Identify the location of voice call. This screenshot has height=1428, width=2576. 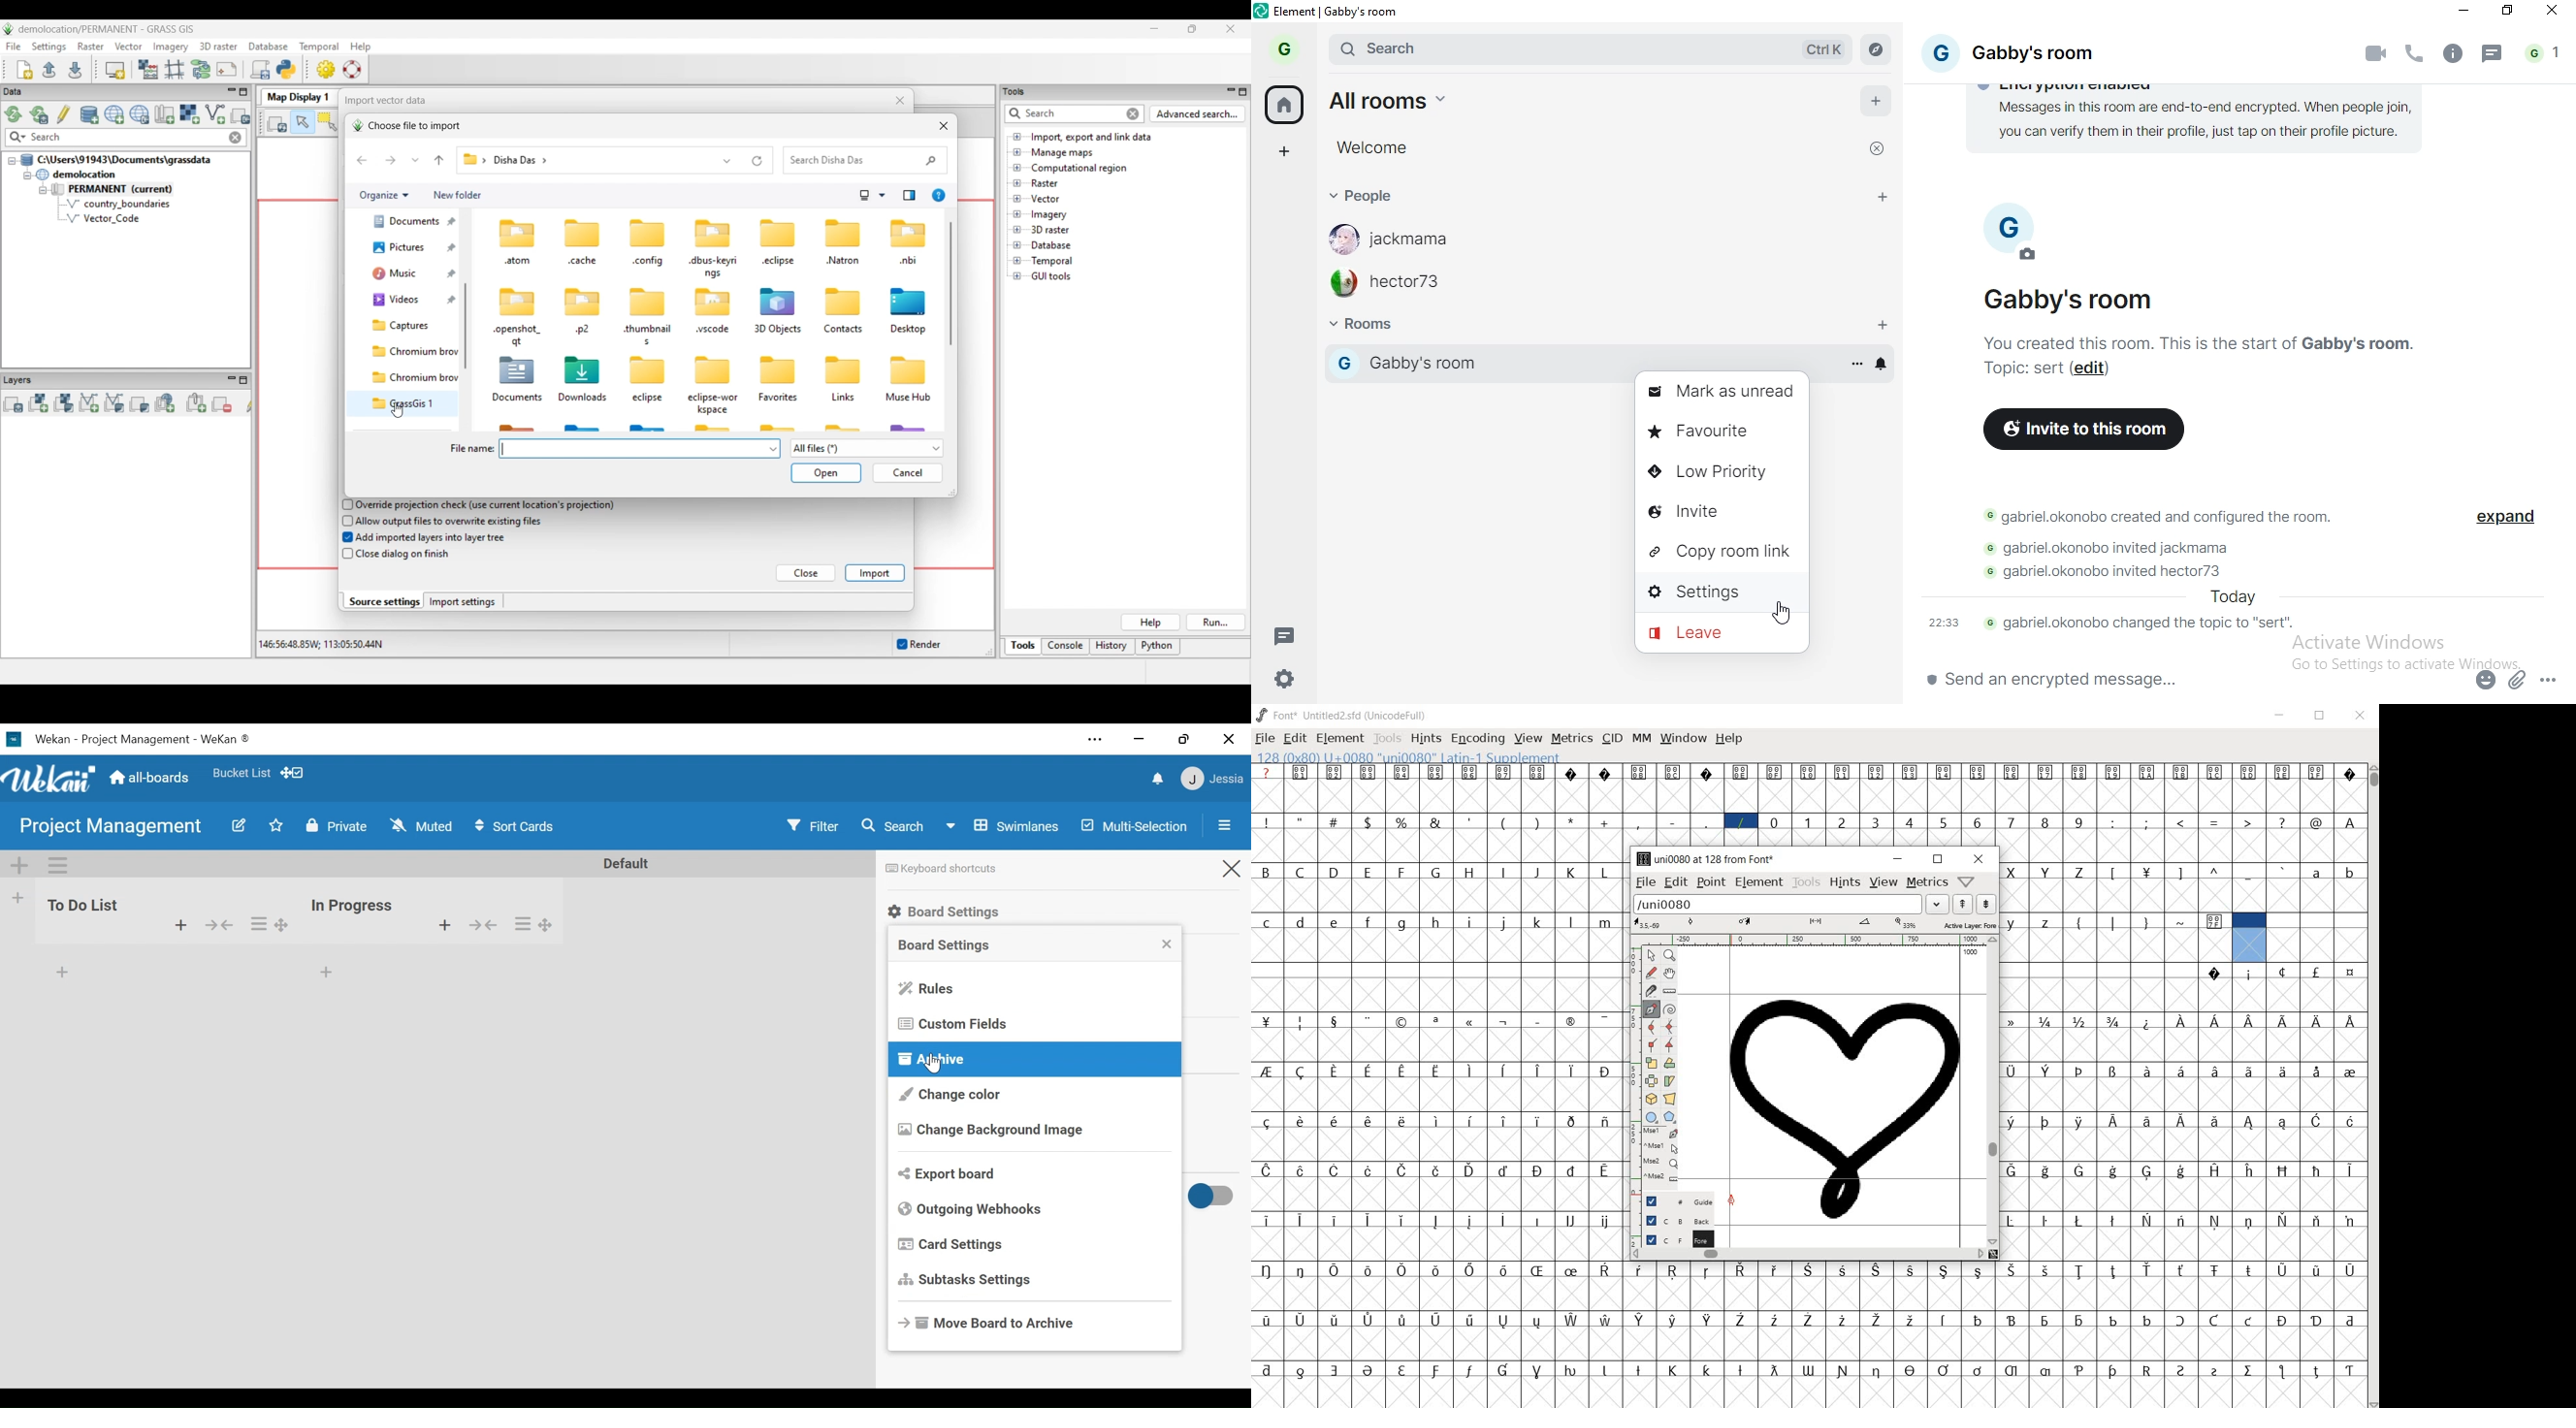
(2416, 56).